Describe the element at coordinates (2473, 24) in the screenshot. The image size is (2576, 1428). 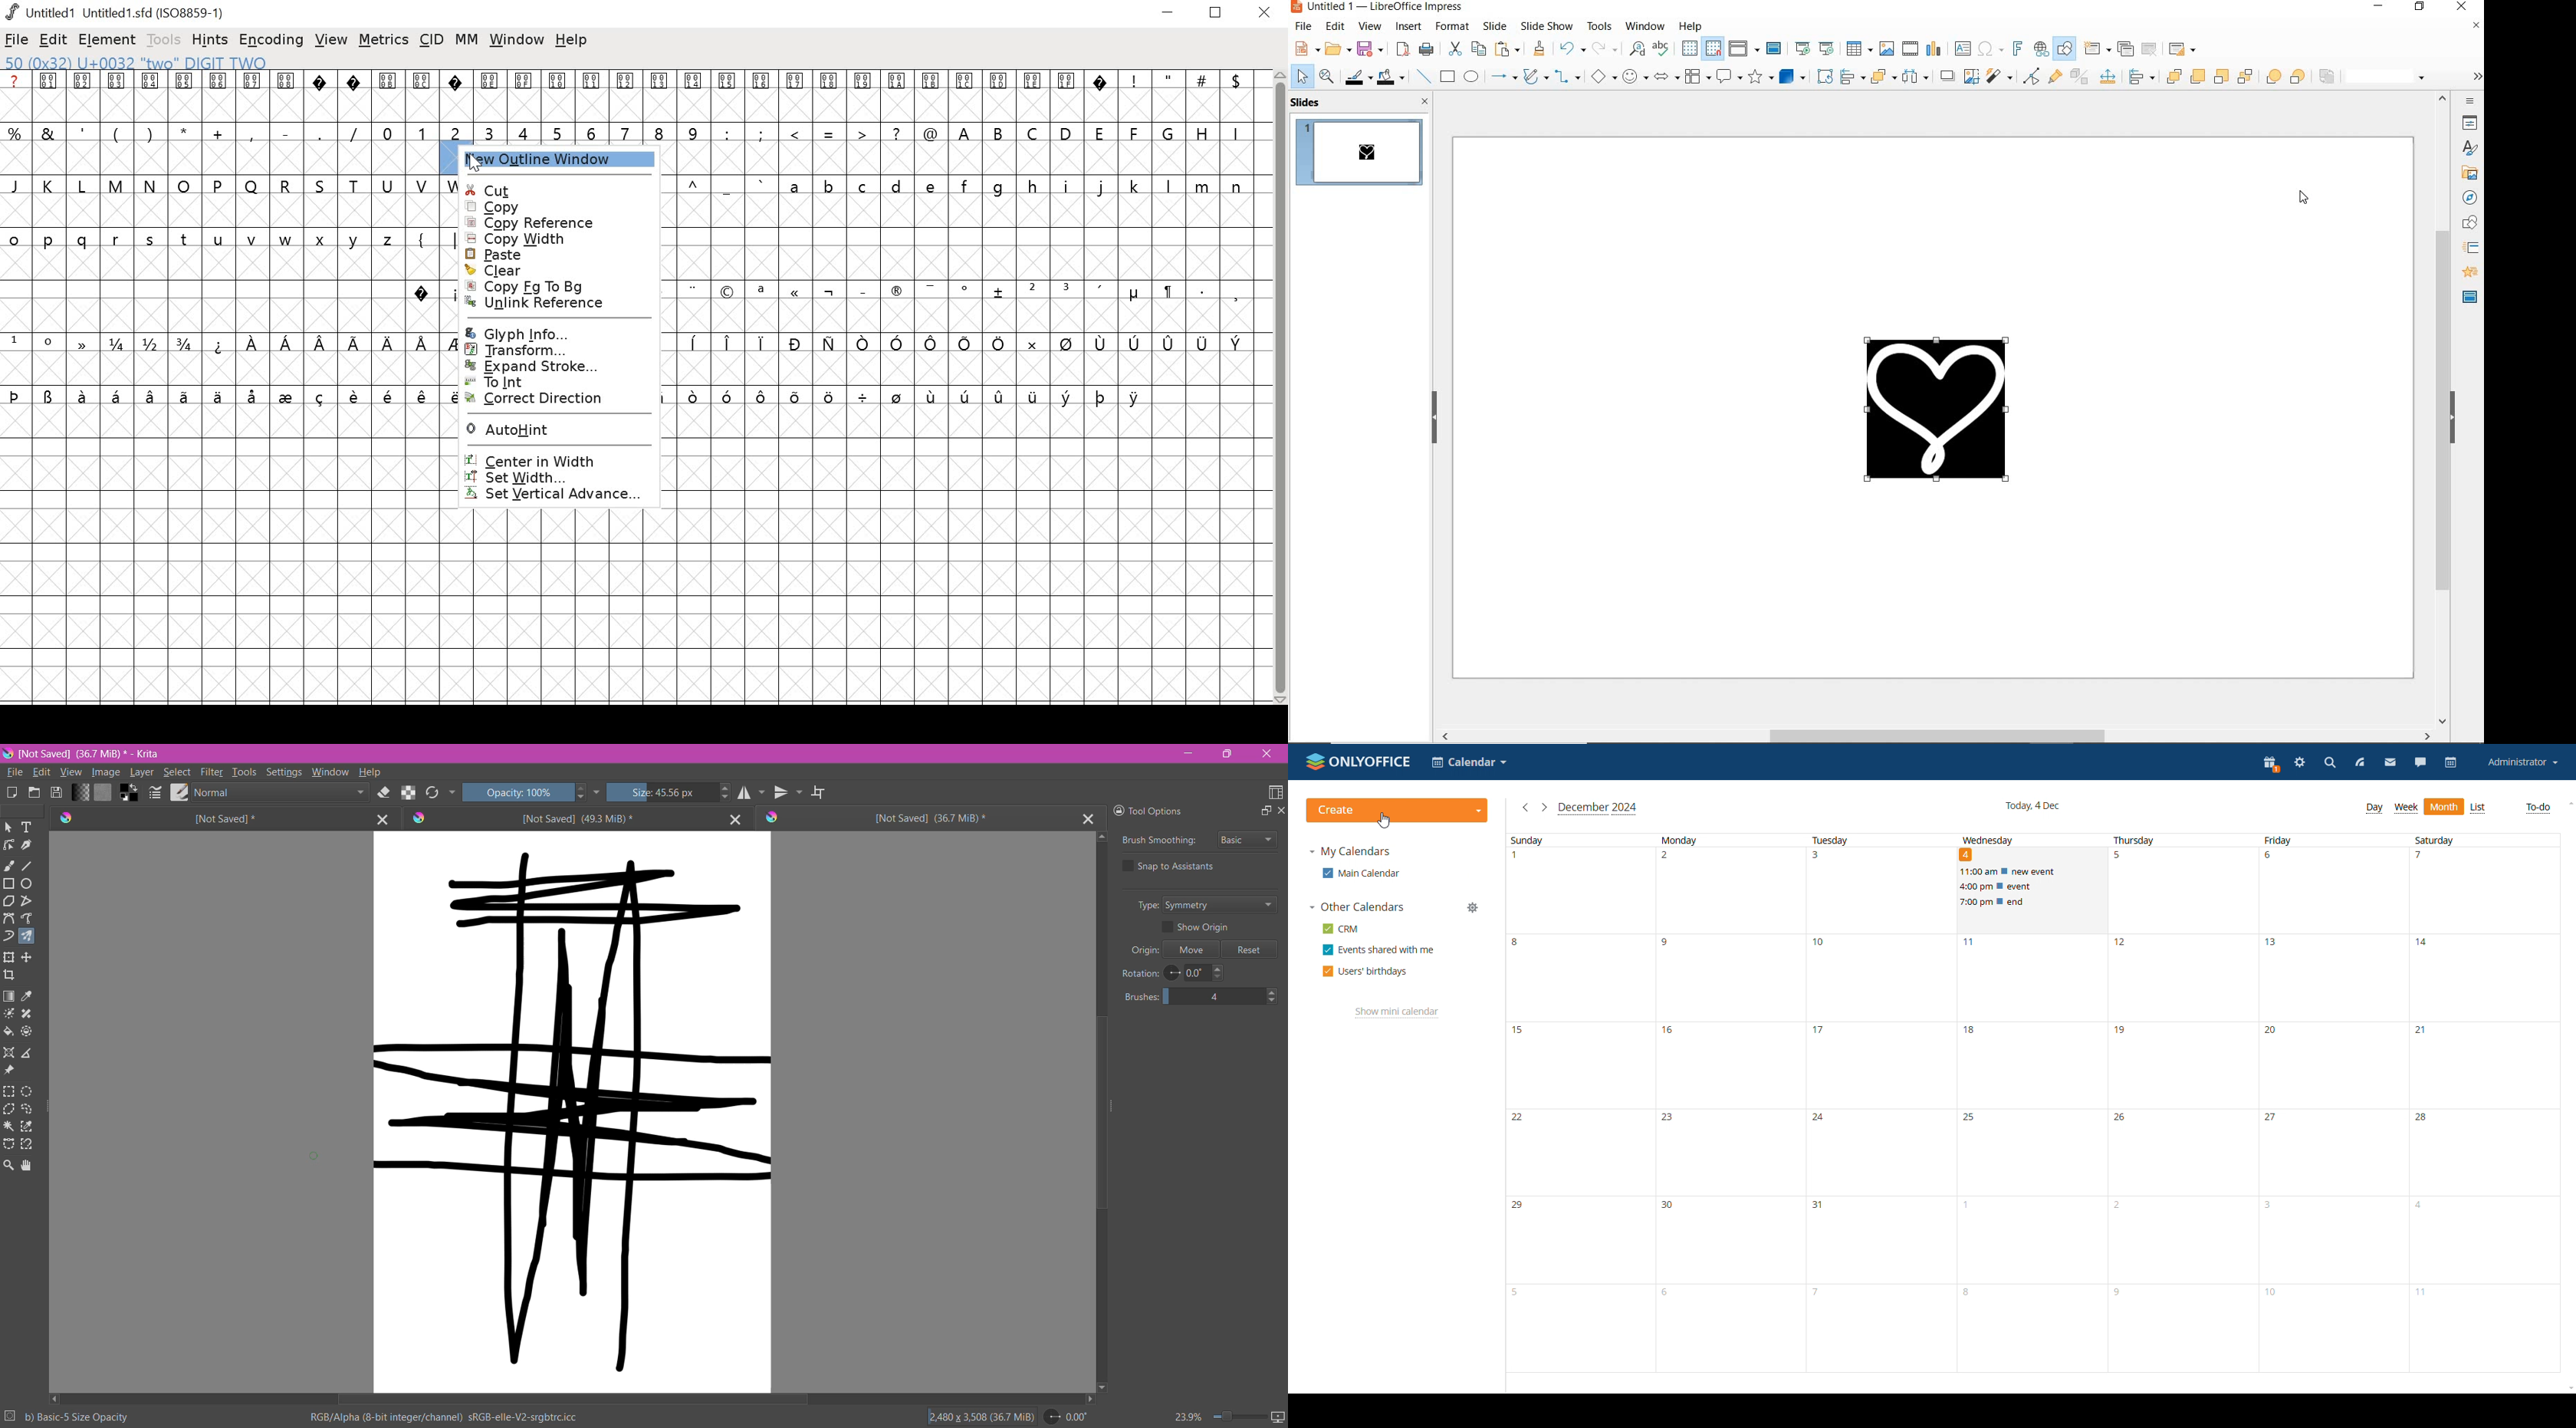
I see `filter` at that location.